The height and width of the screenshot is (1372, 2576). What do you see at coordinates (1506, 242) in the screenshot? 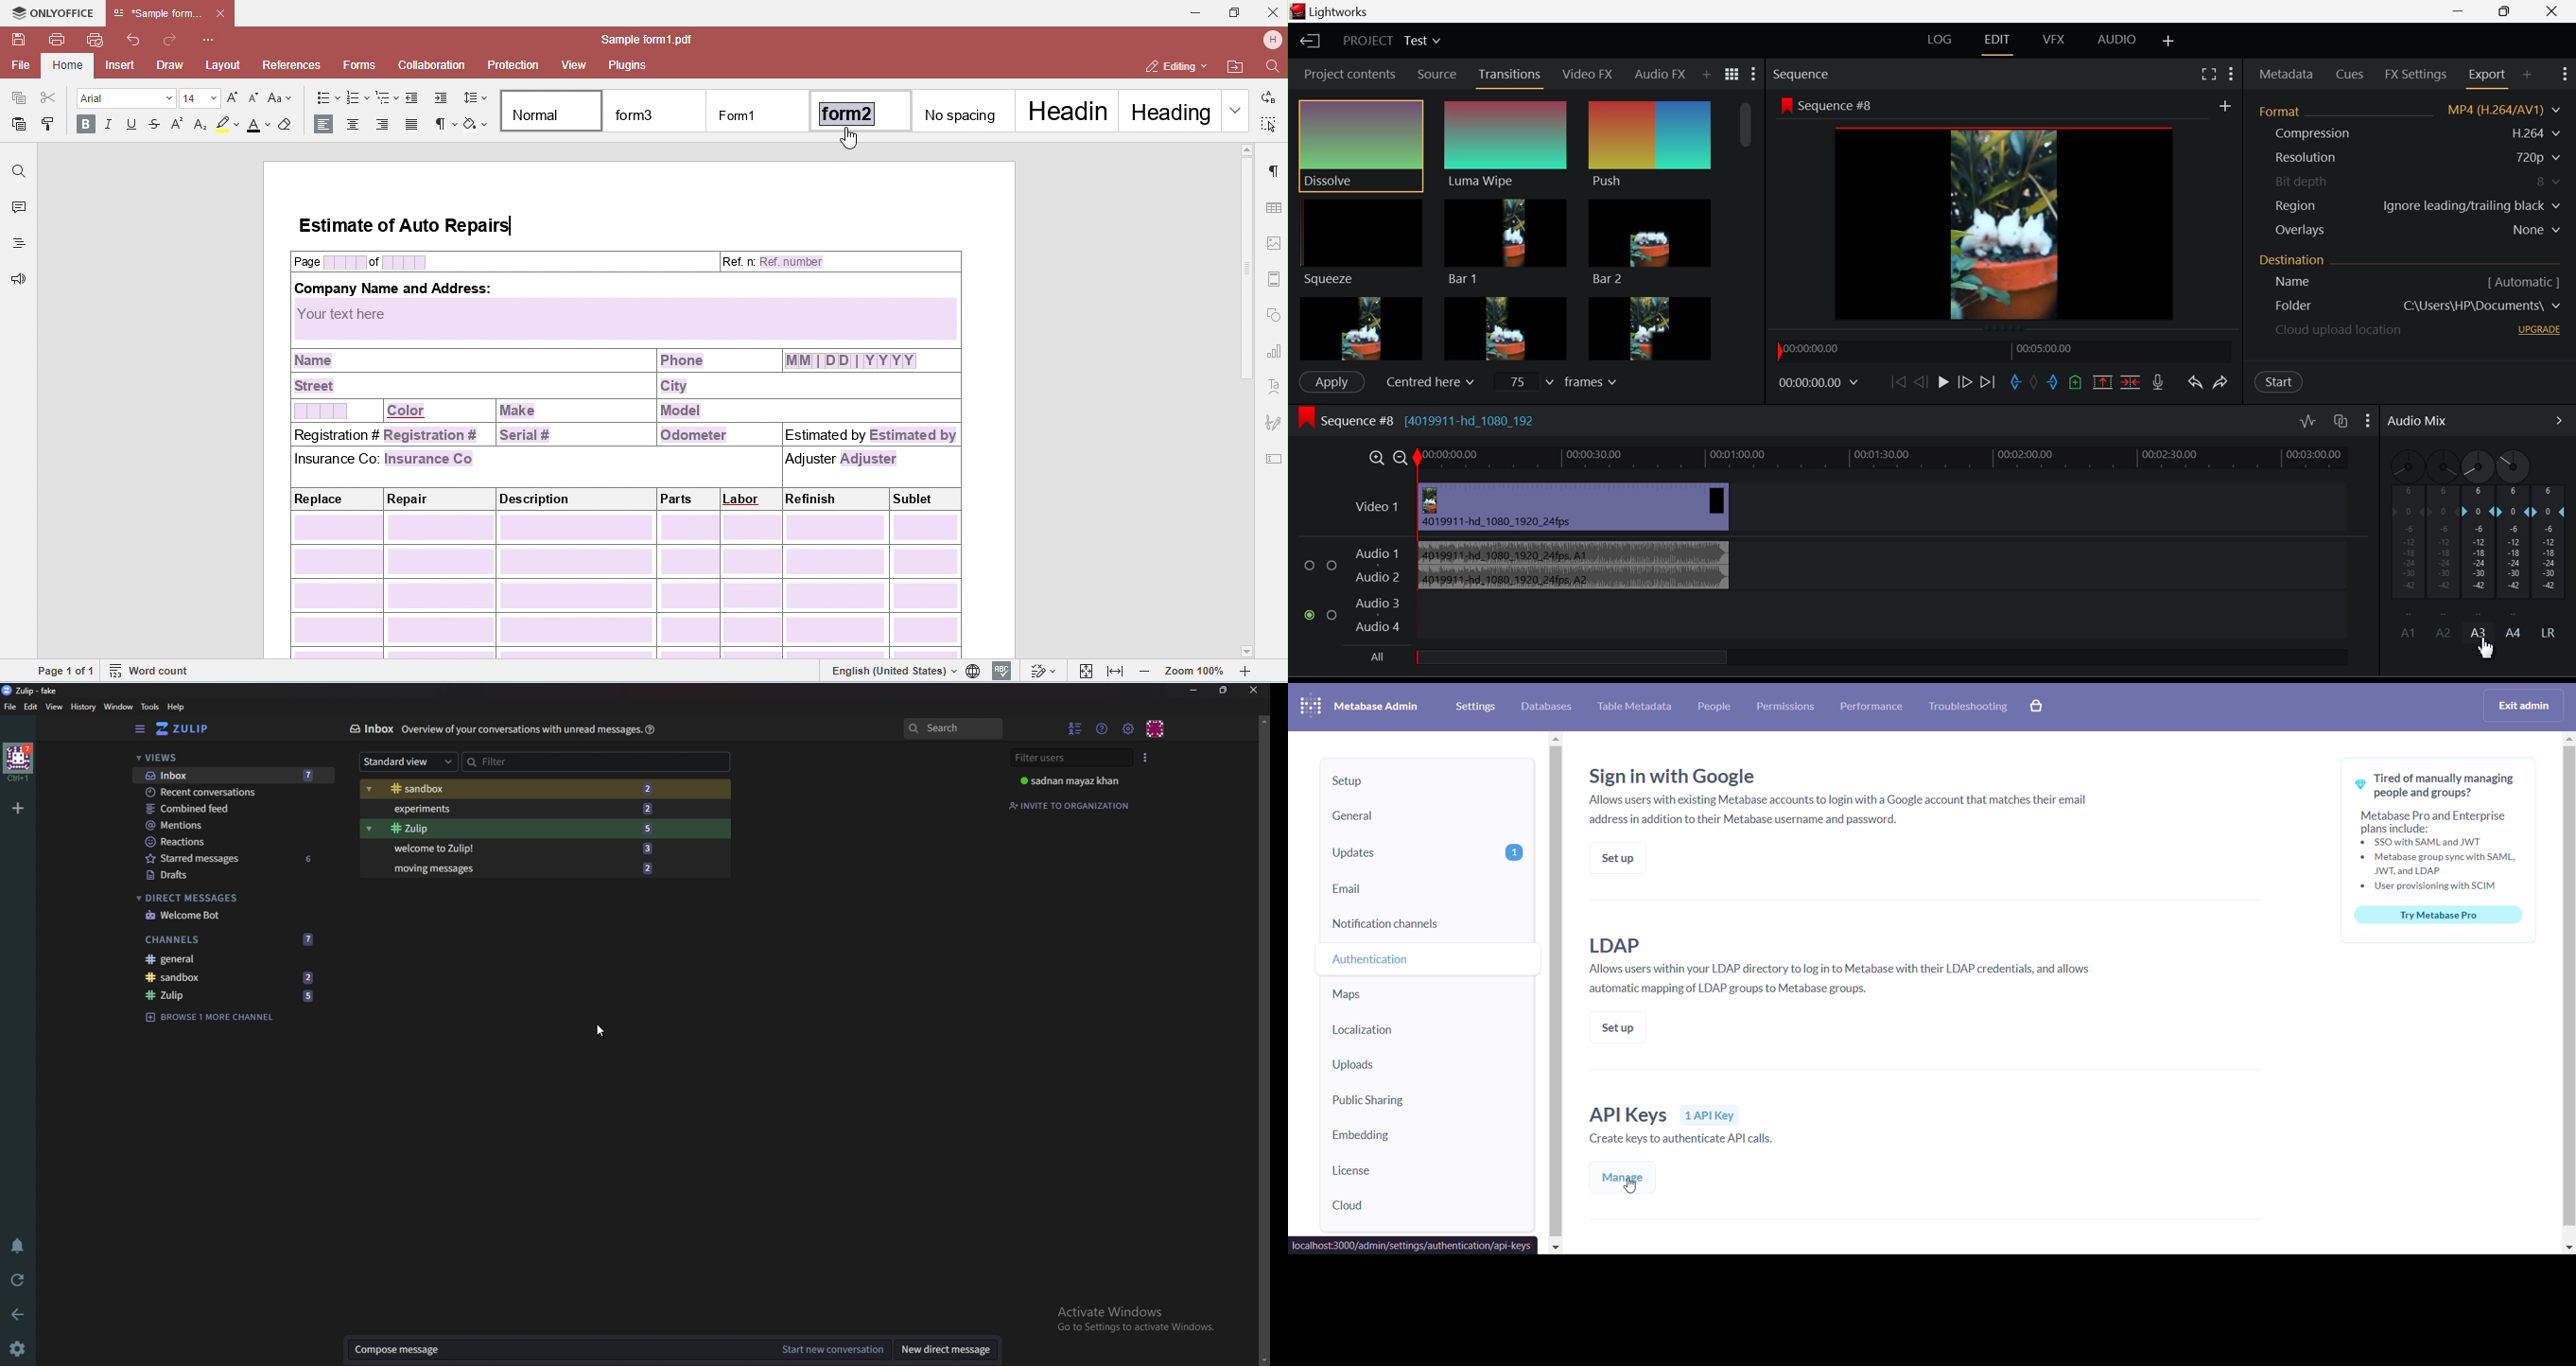
I see `Bar 1` at bounding box center [1506, 242].